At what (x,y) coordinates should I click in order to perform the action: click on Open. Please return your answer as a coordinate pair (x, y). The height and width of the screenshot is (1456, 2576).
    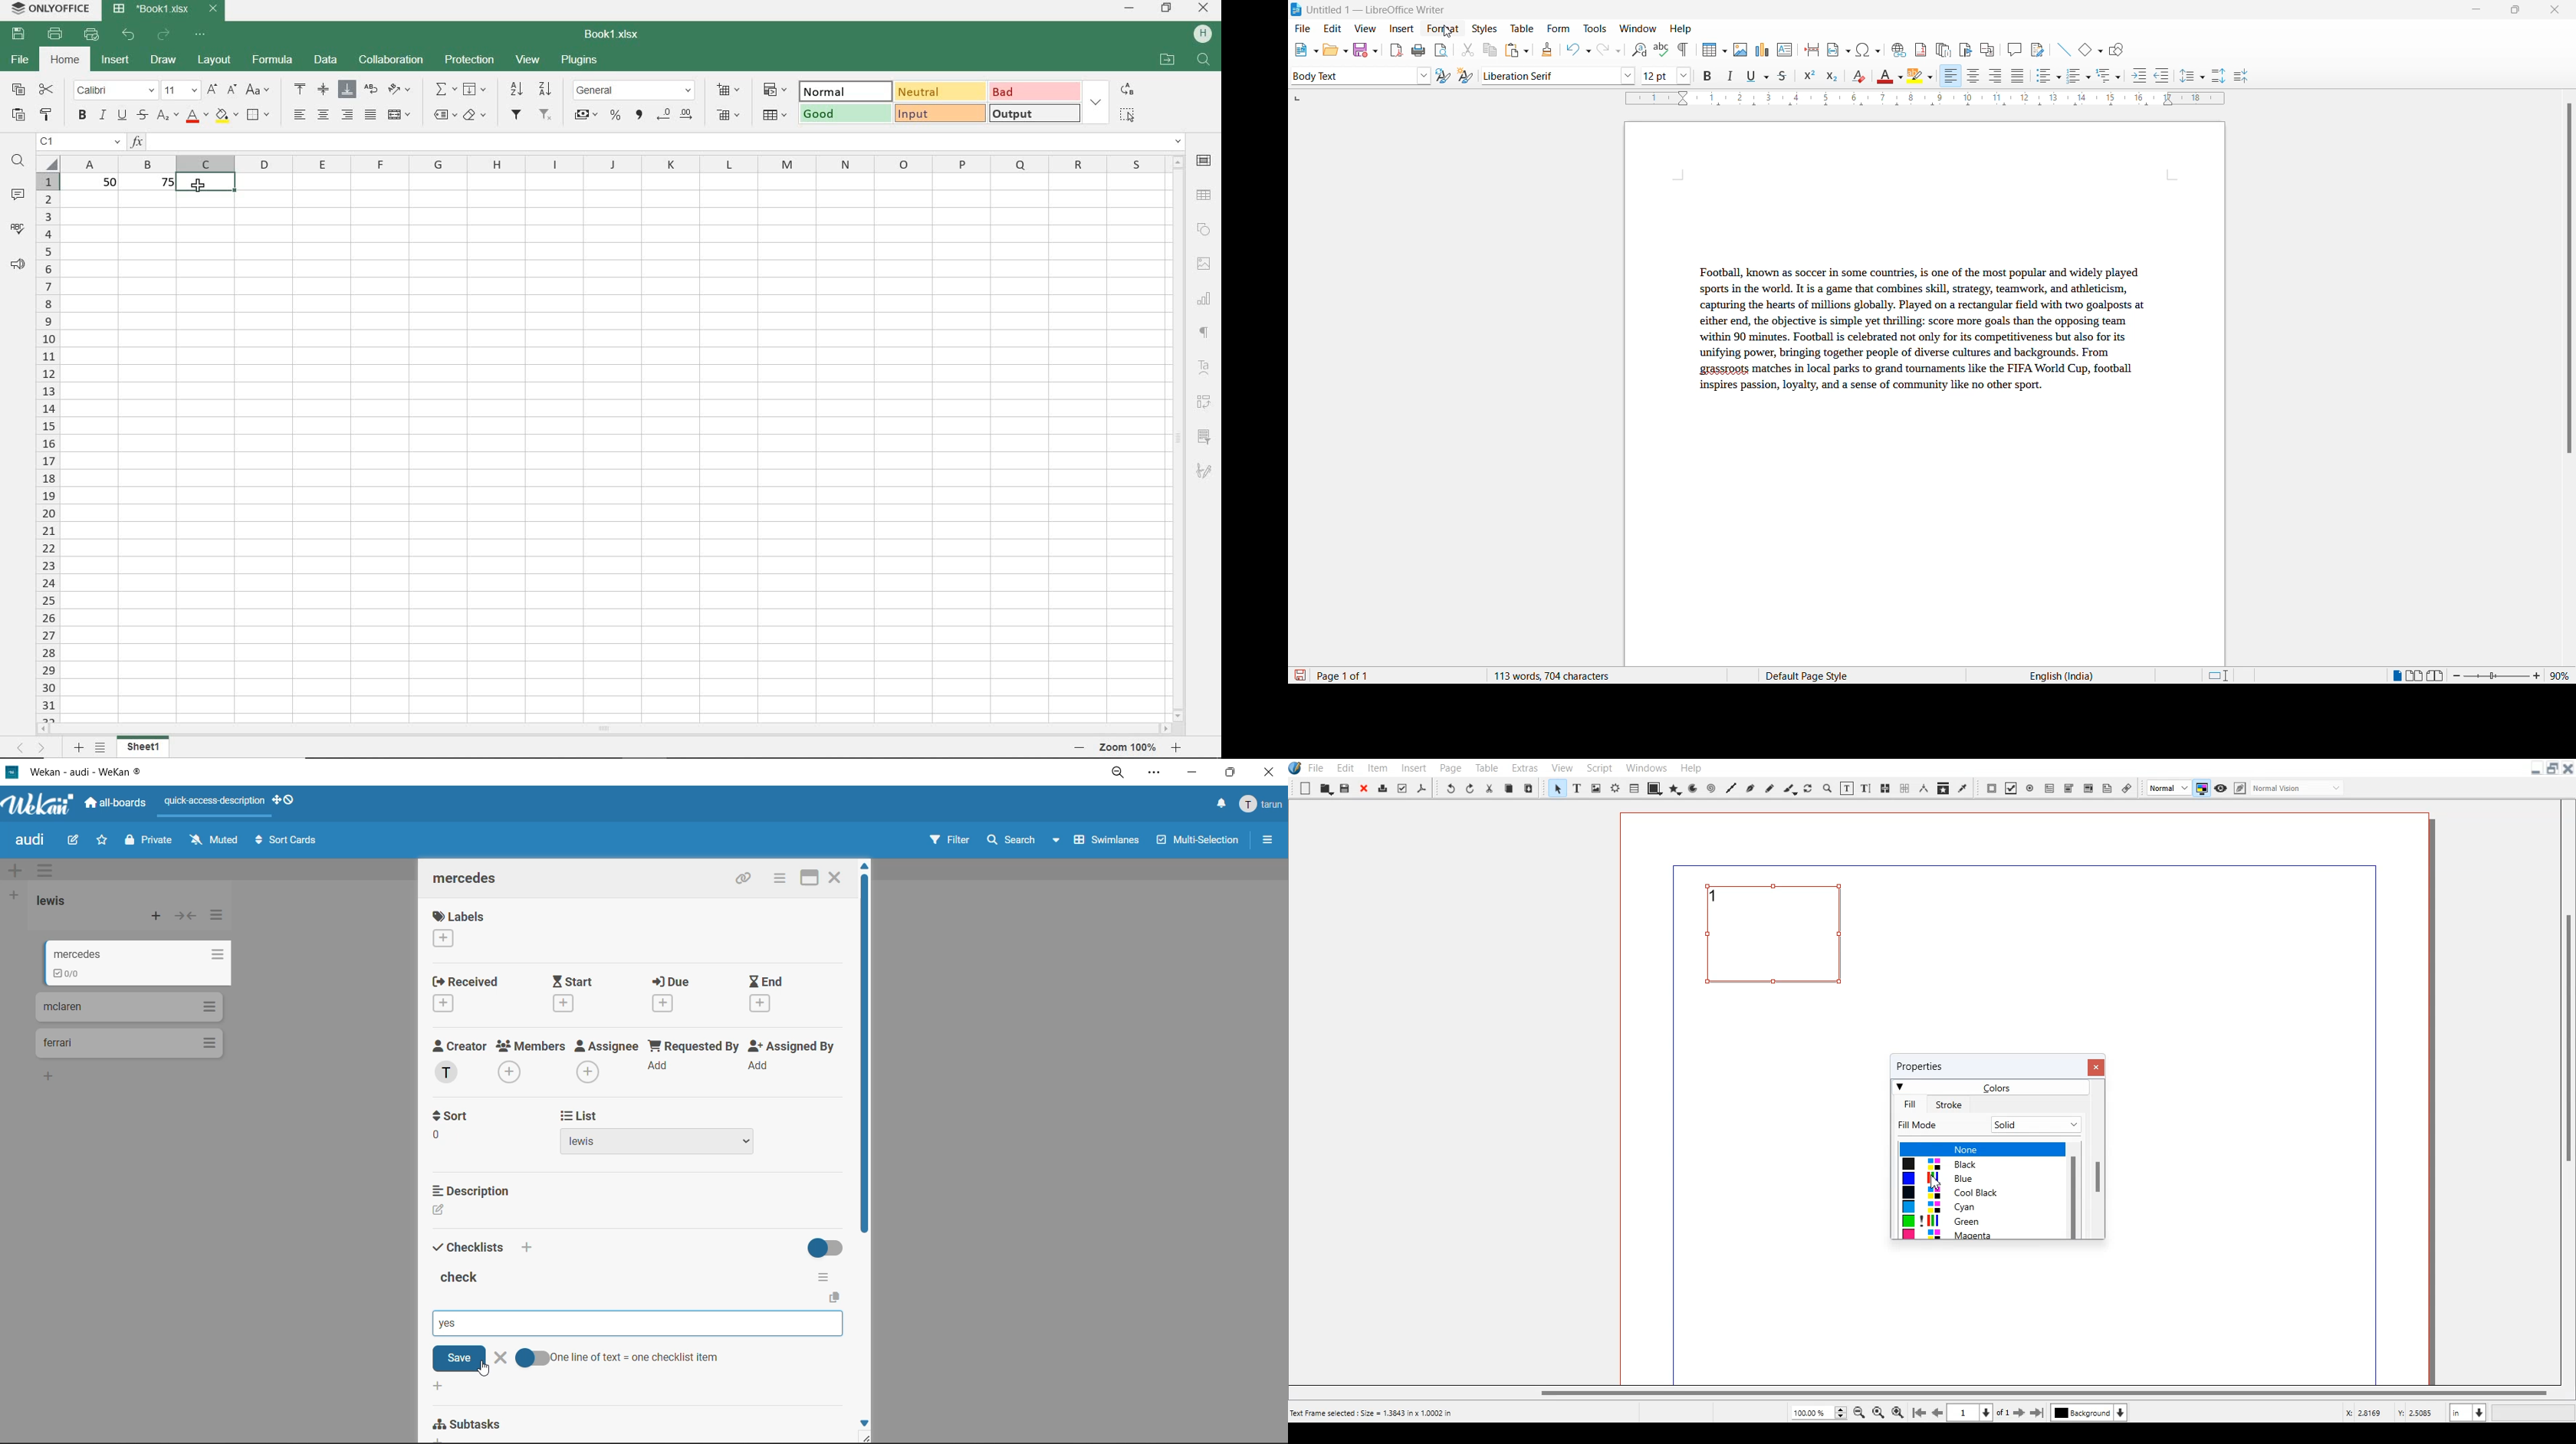
    Looking at the image, I should click on (1326, 788).